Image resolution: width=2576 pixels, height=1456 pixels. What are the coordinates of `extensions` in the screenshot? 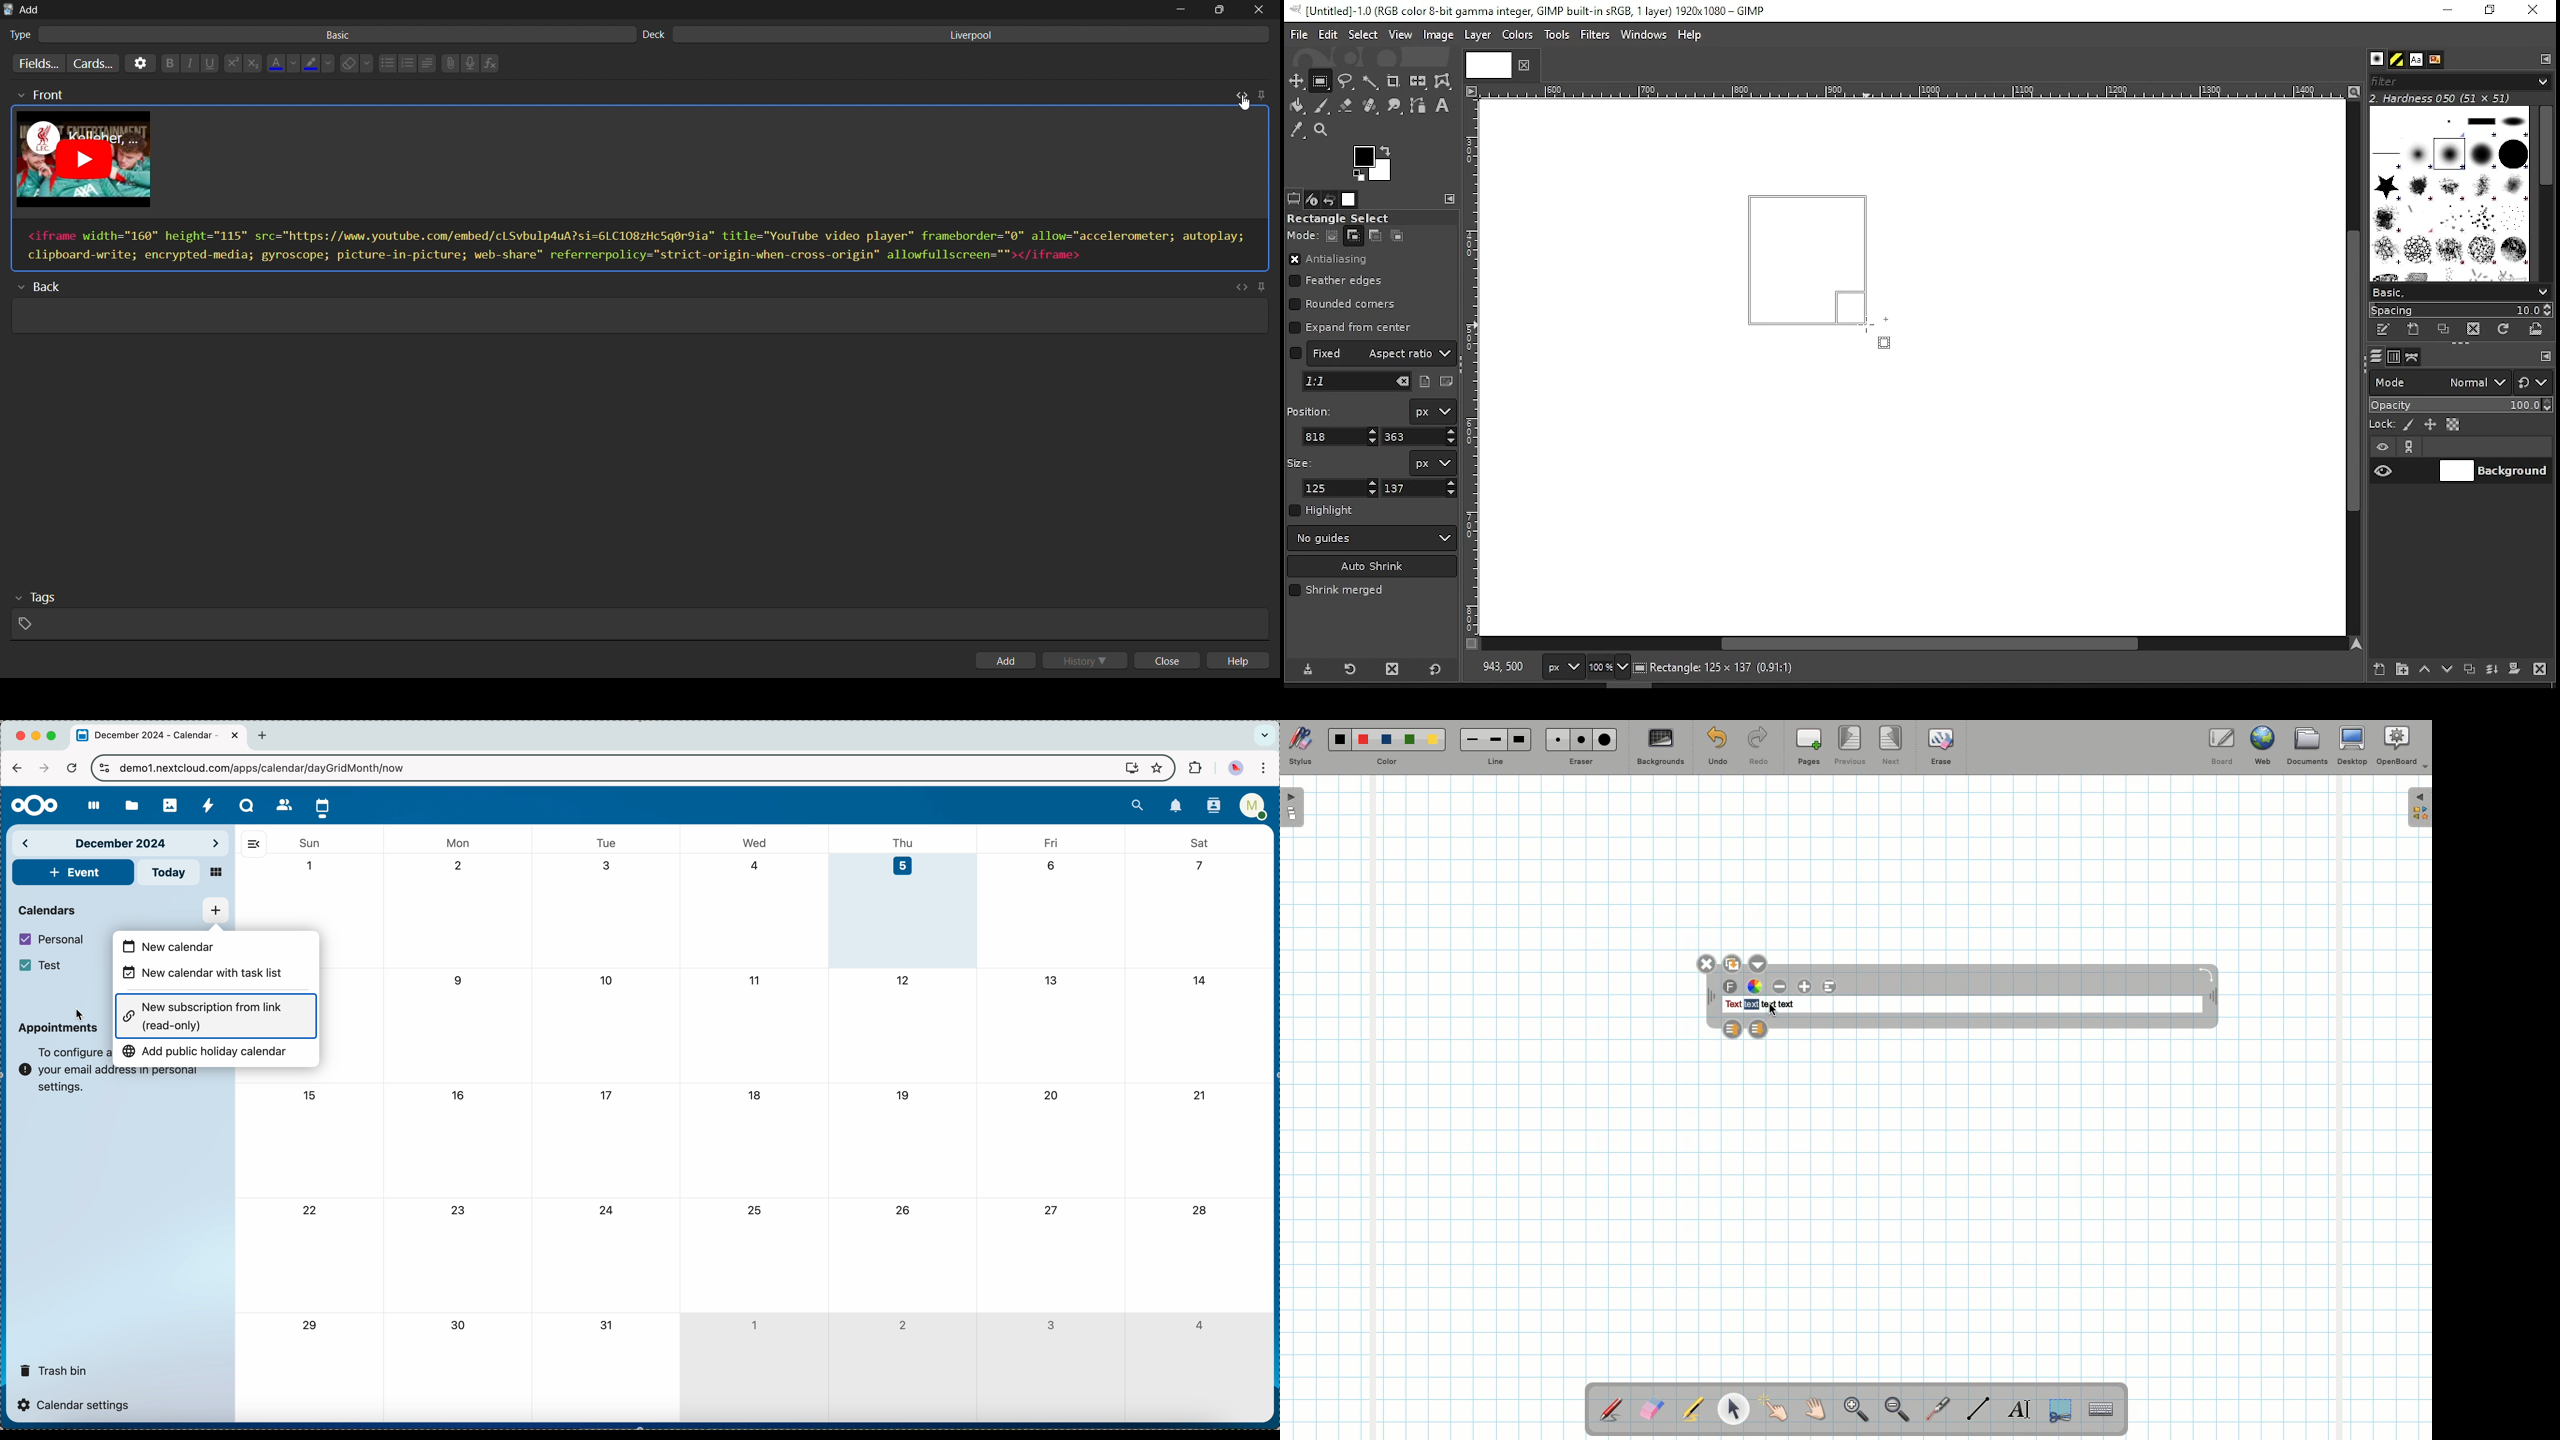 It's located at (1194, 769).